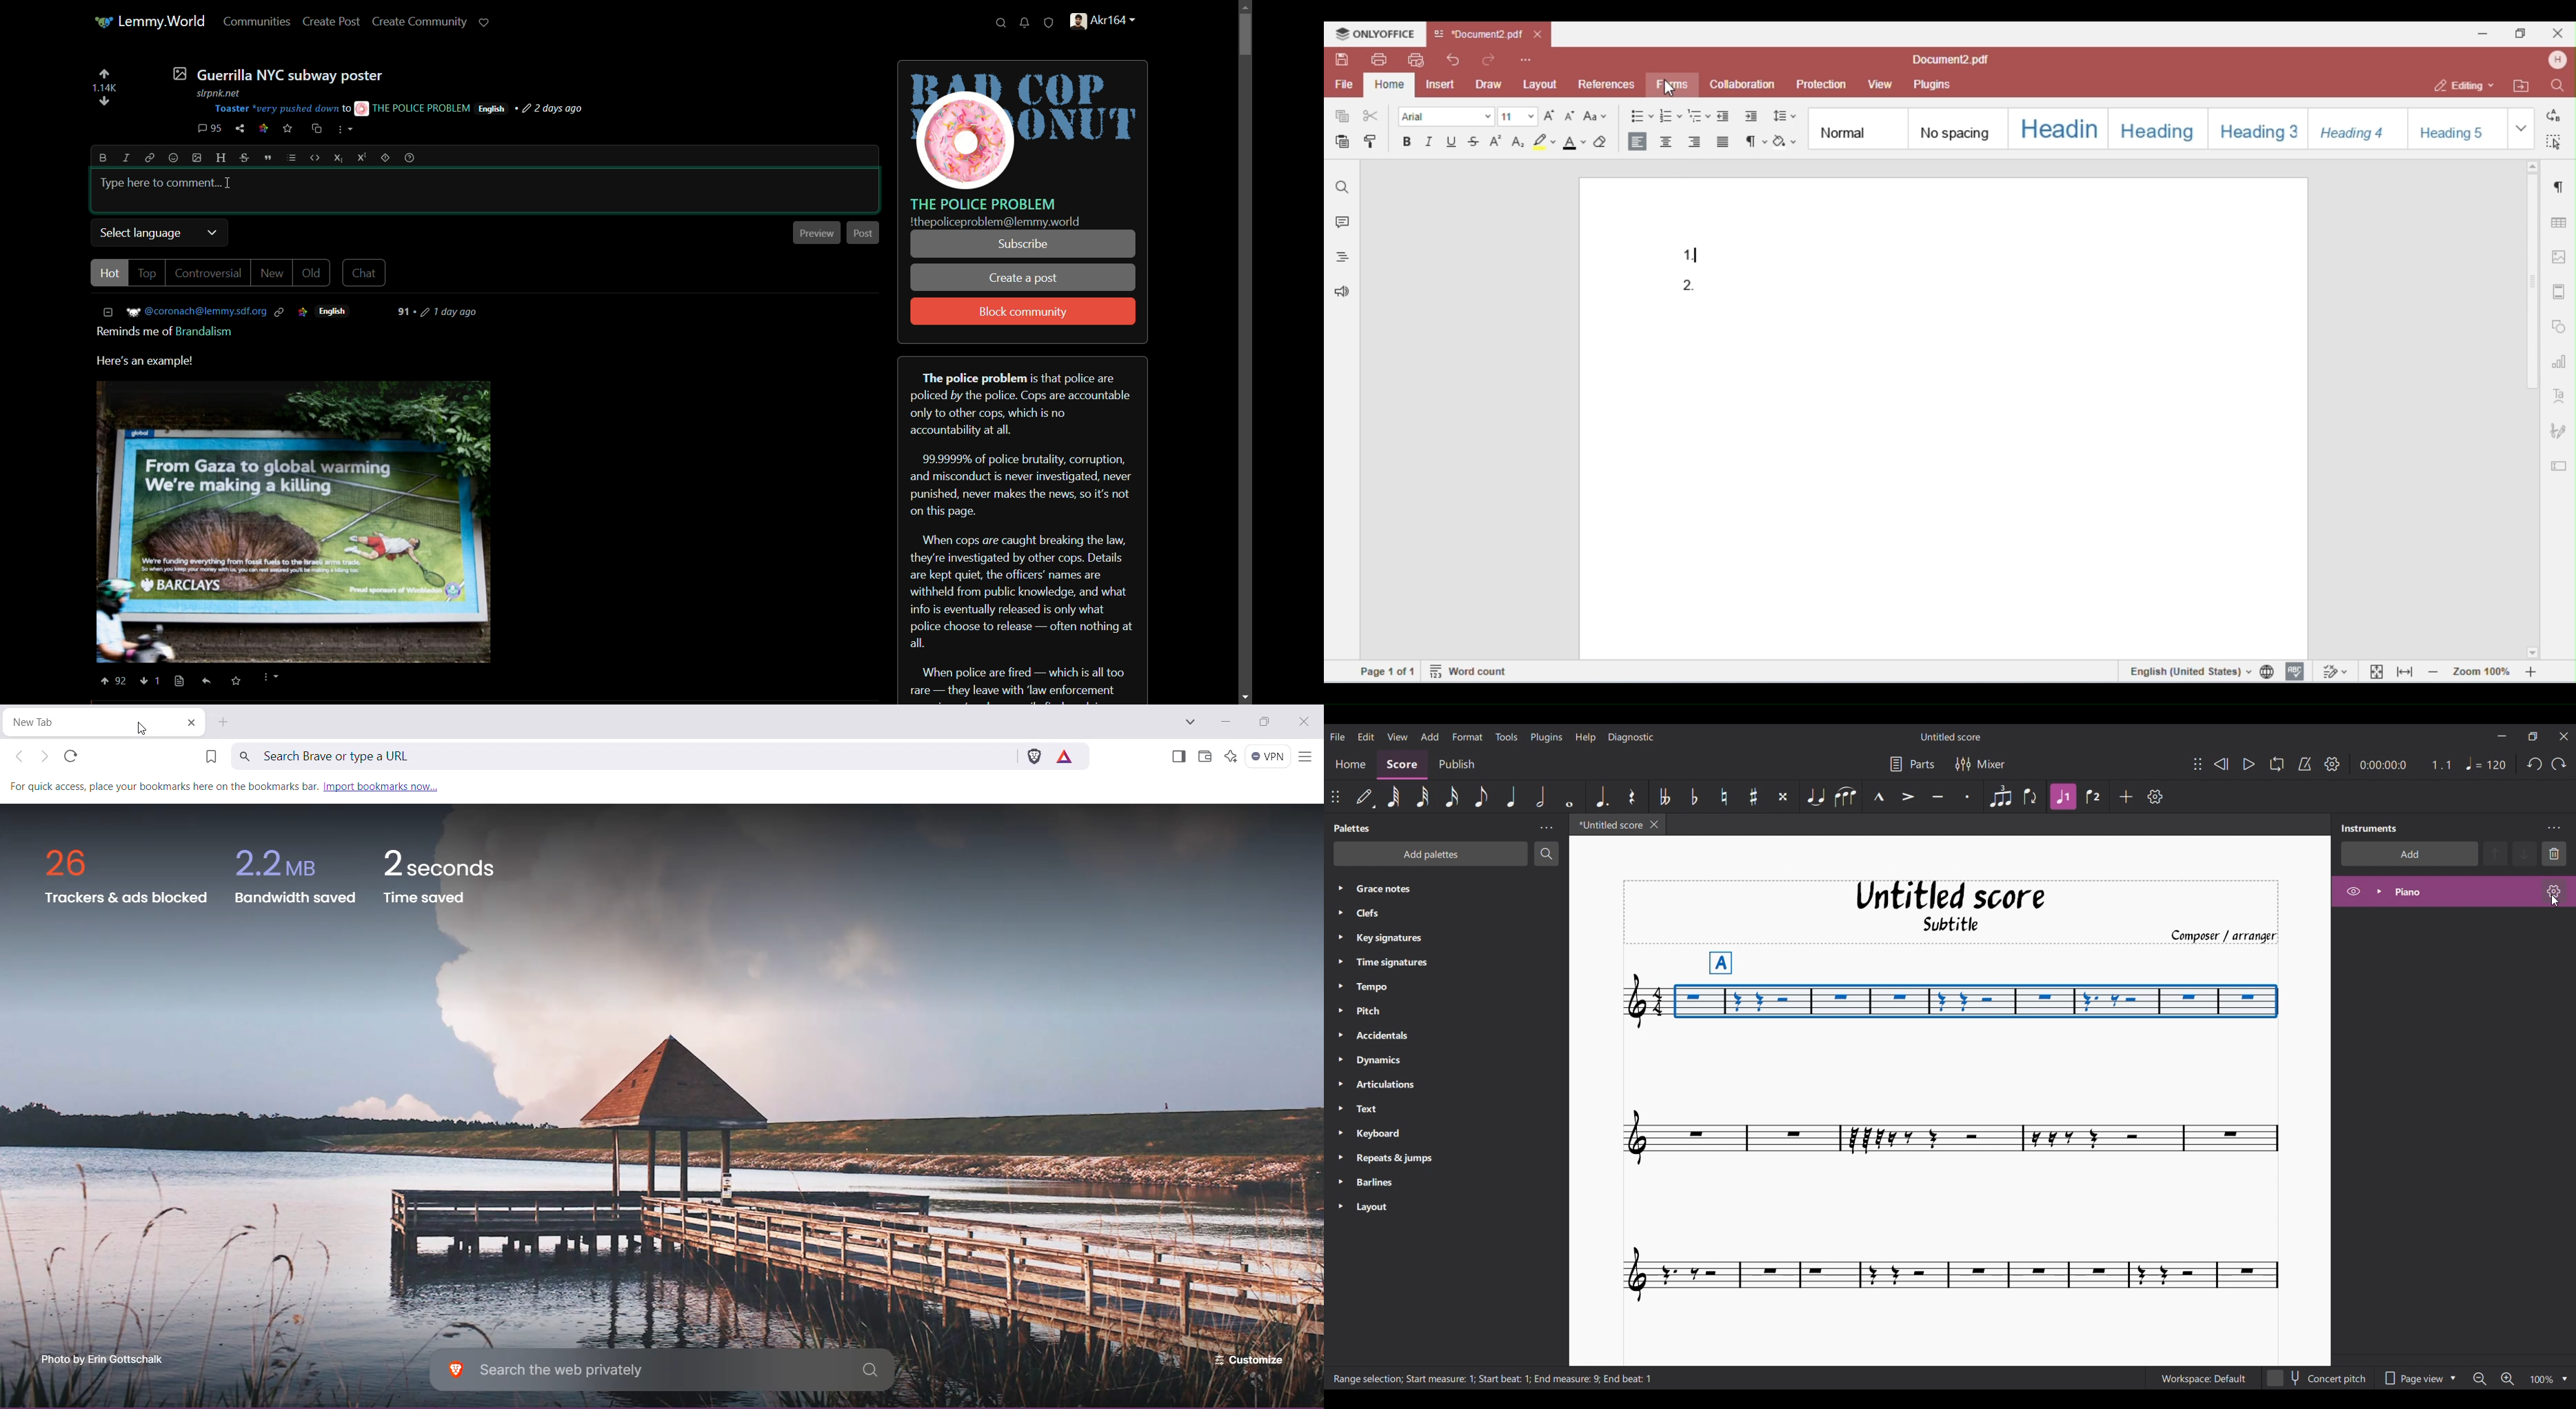  I want to click on Current workspace settings, so click(2203, 1378).